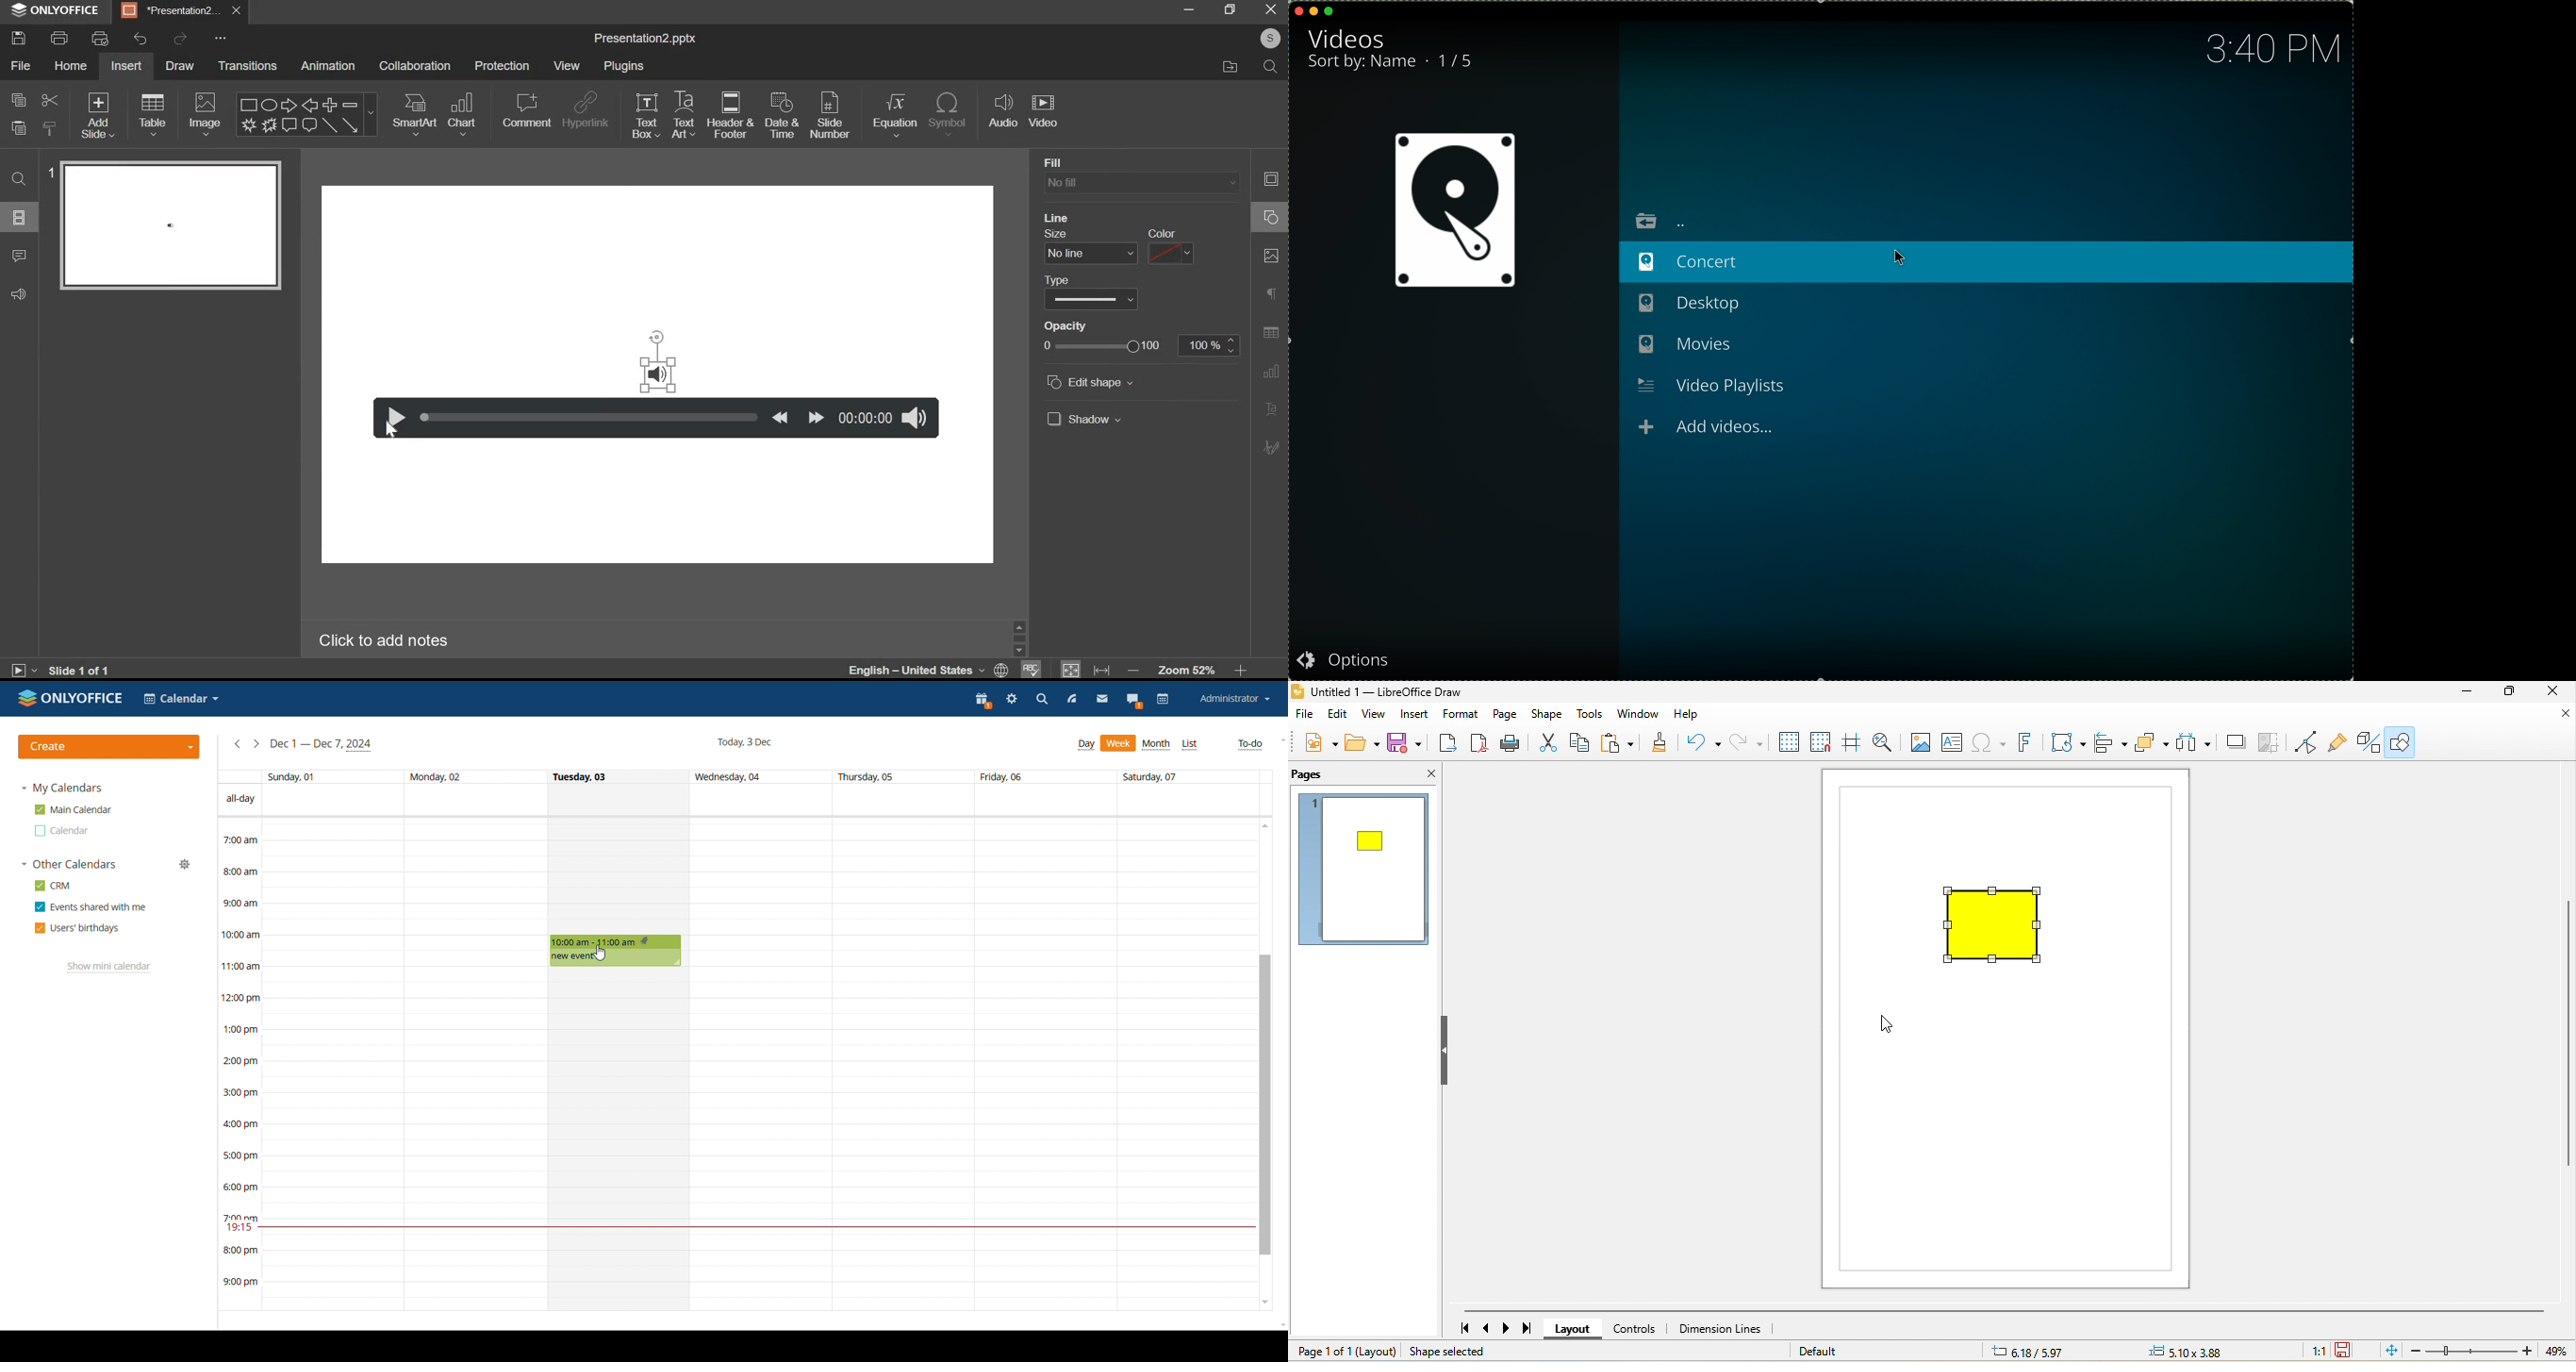  What do you see at coordinates (1430, 60) in the screenshot?
I see `.` at bounding box center [1430, 60].